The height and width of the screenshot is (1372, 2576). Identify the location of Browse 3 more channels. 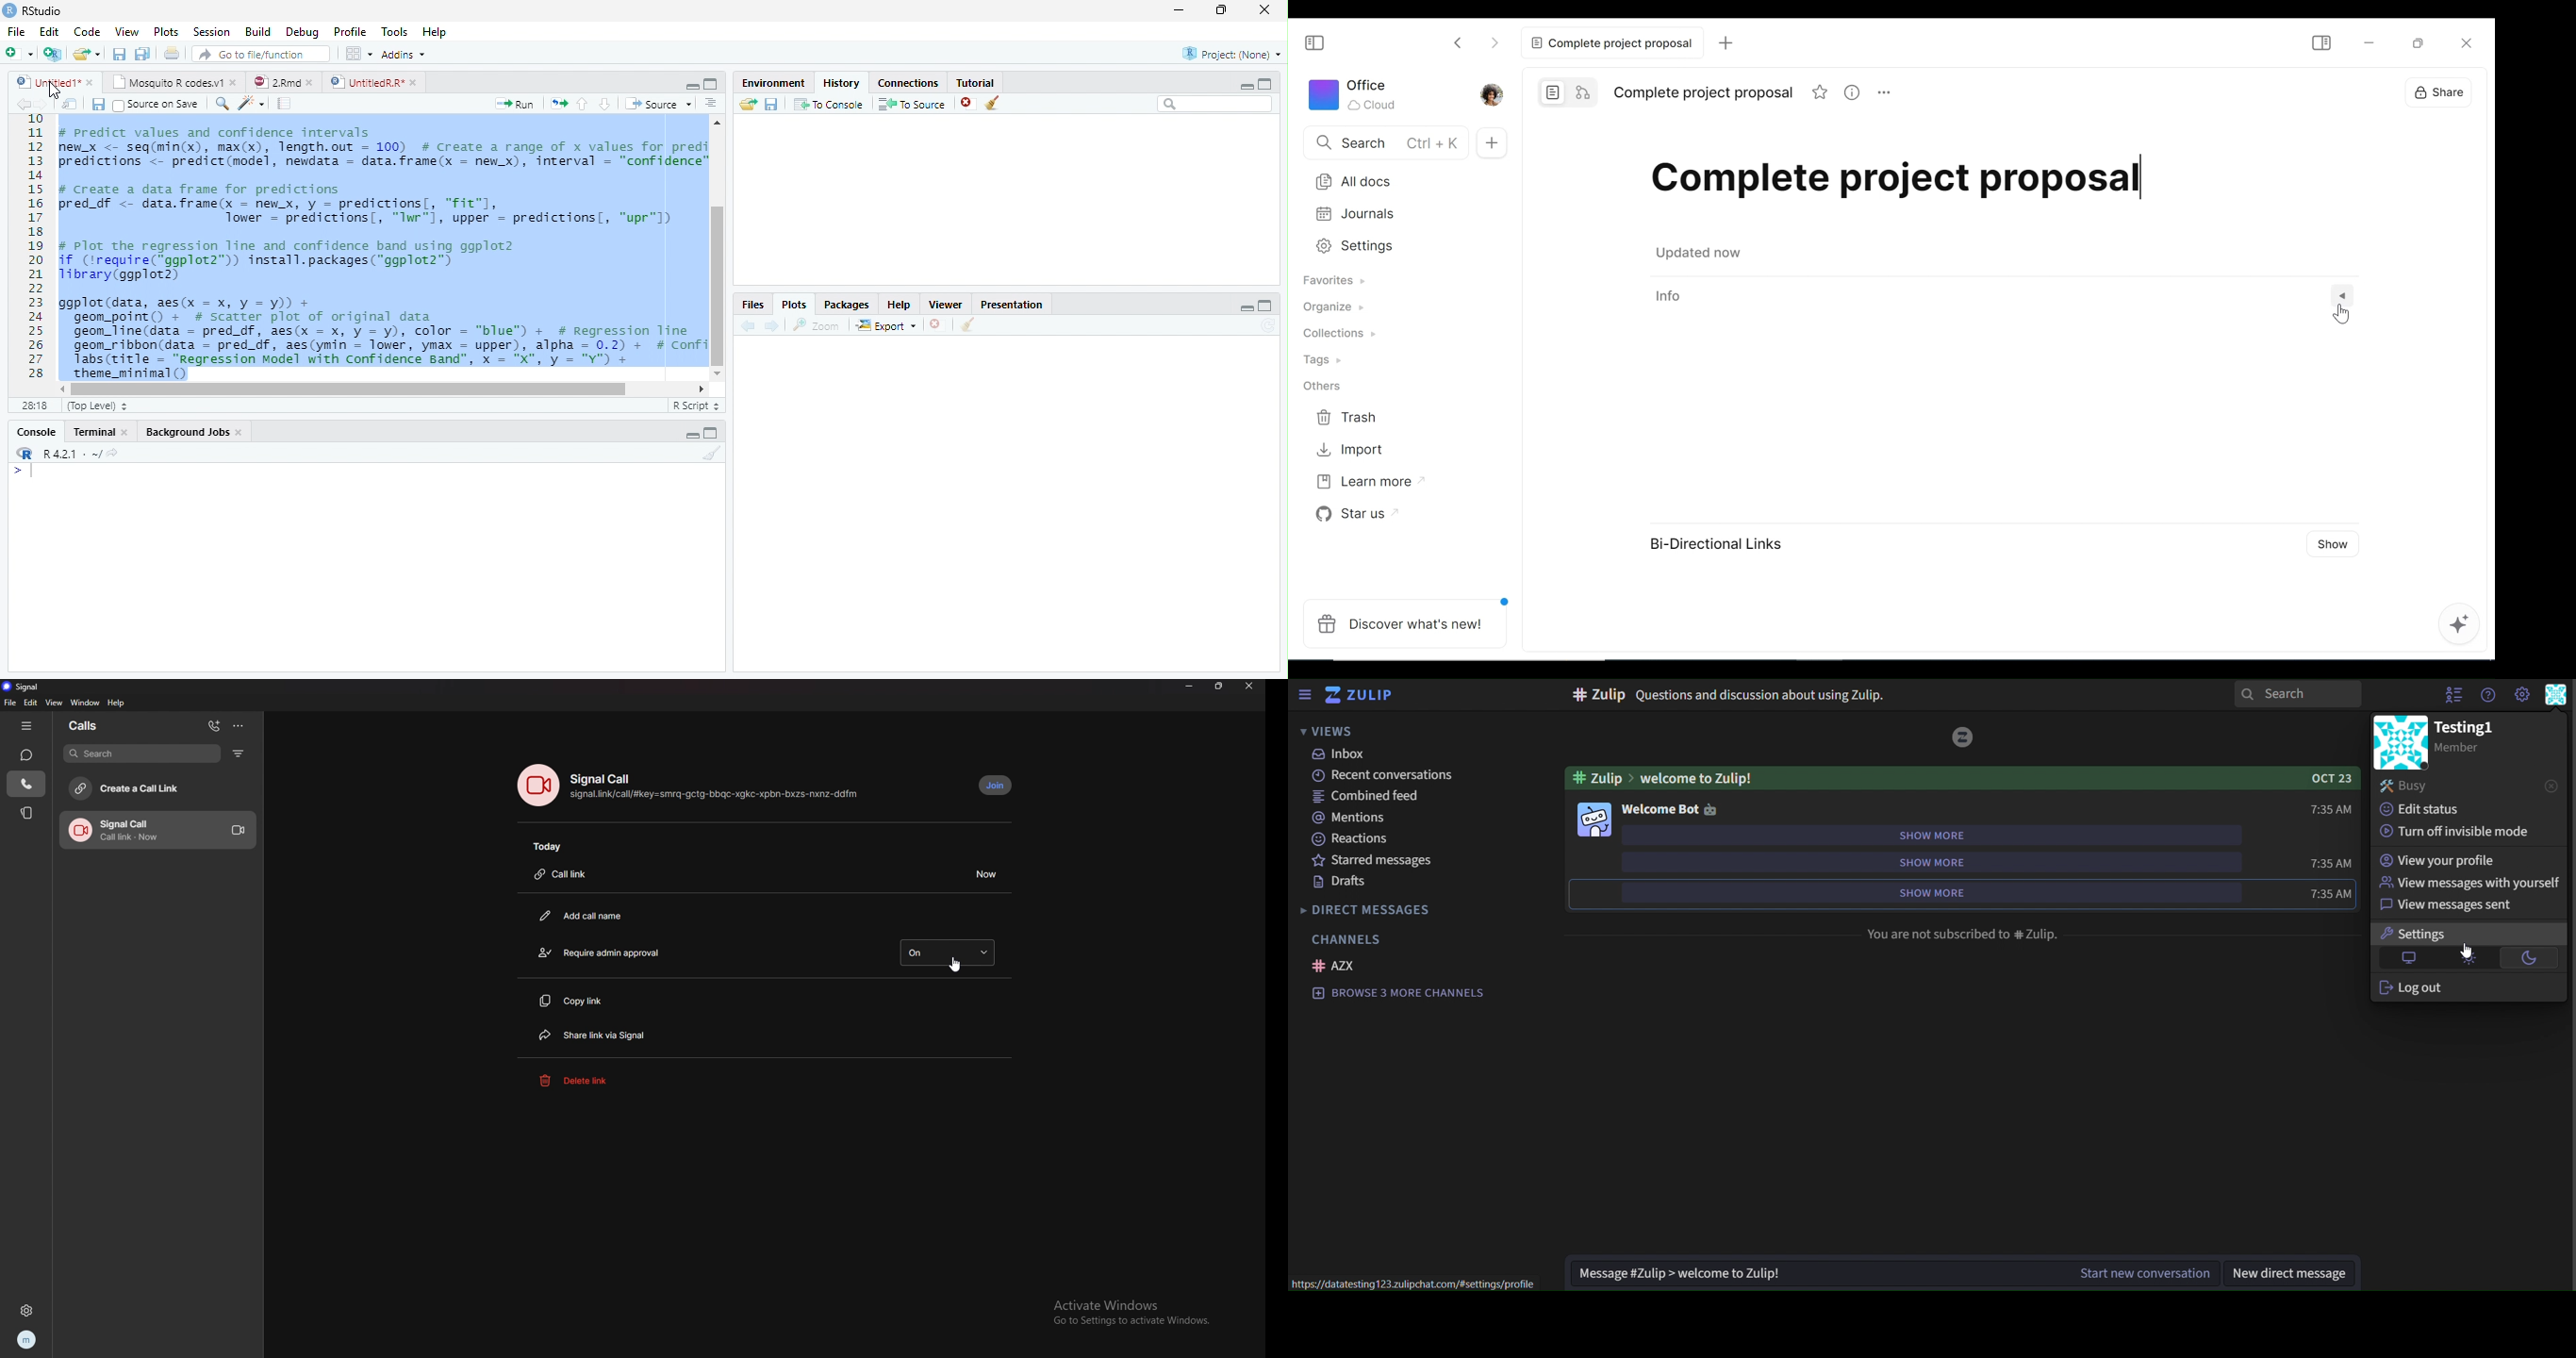
(1403, 995).